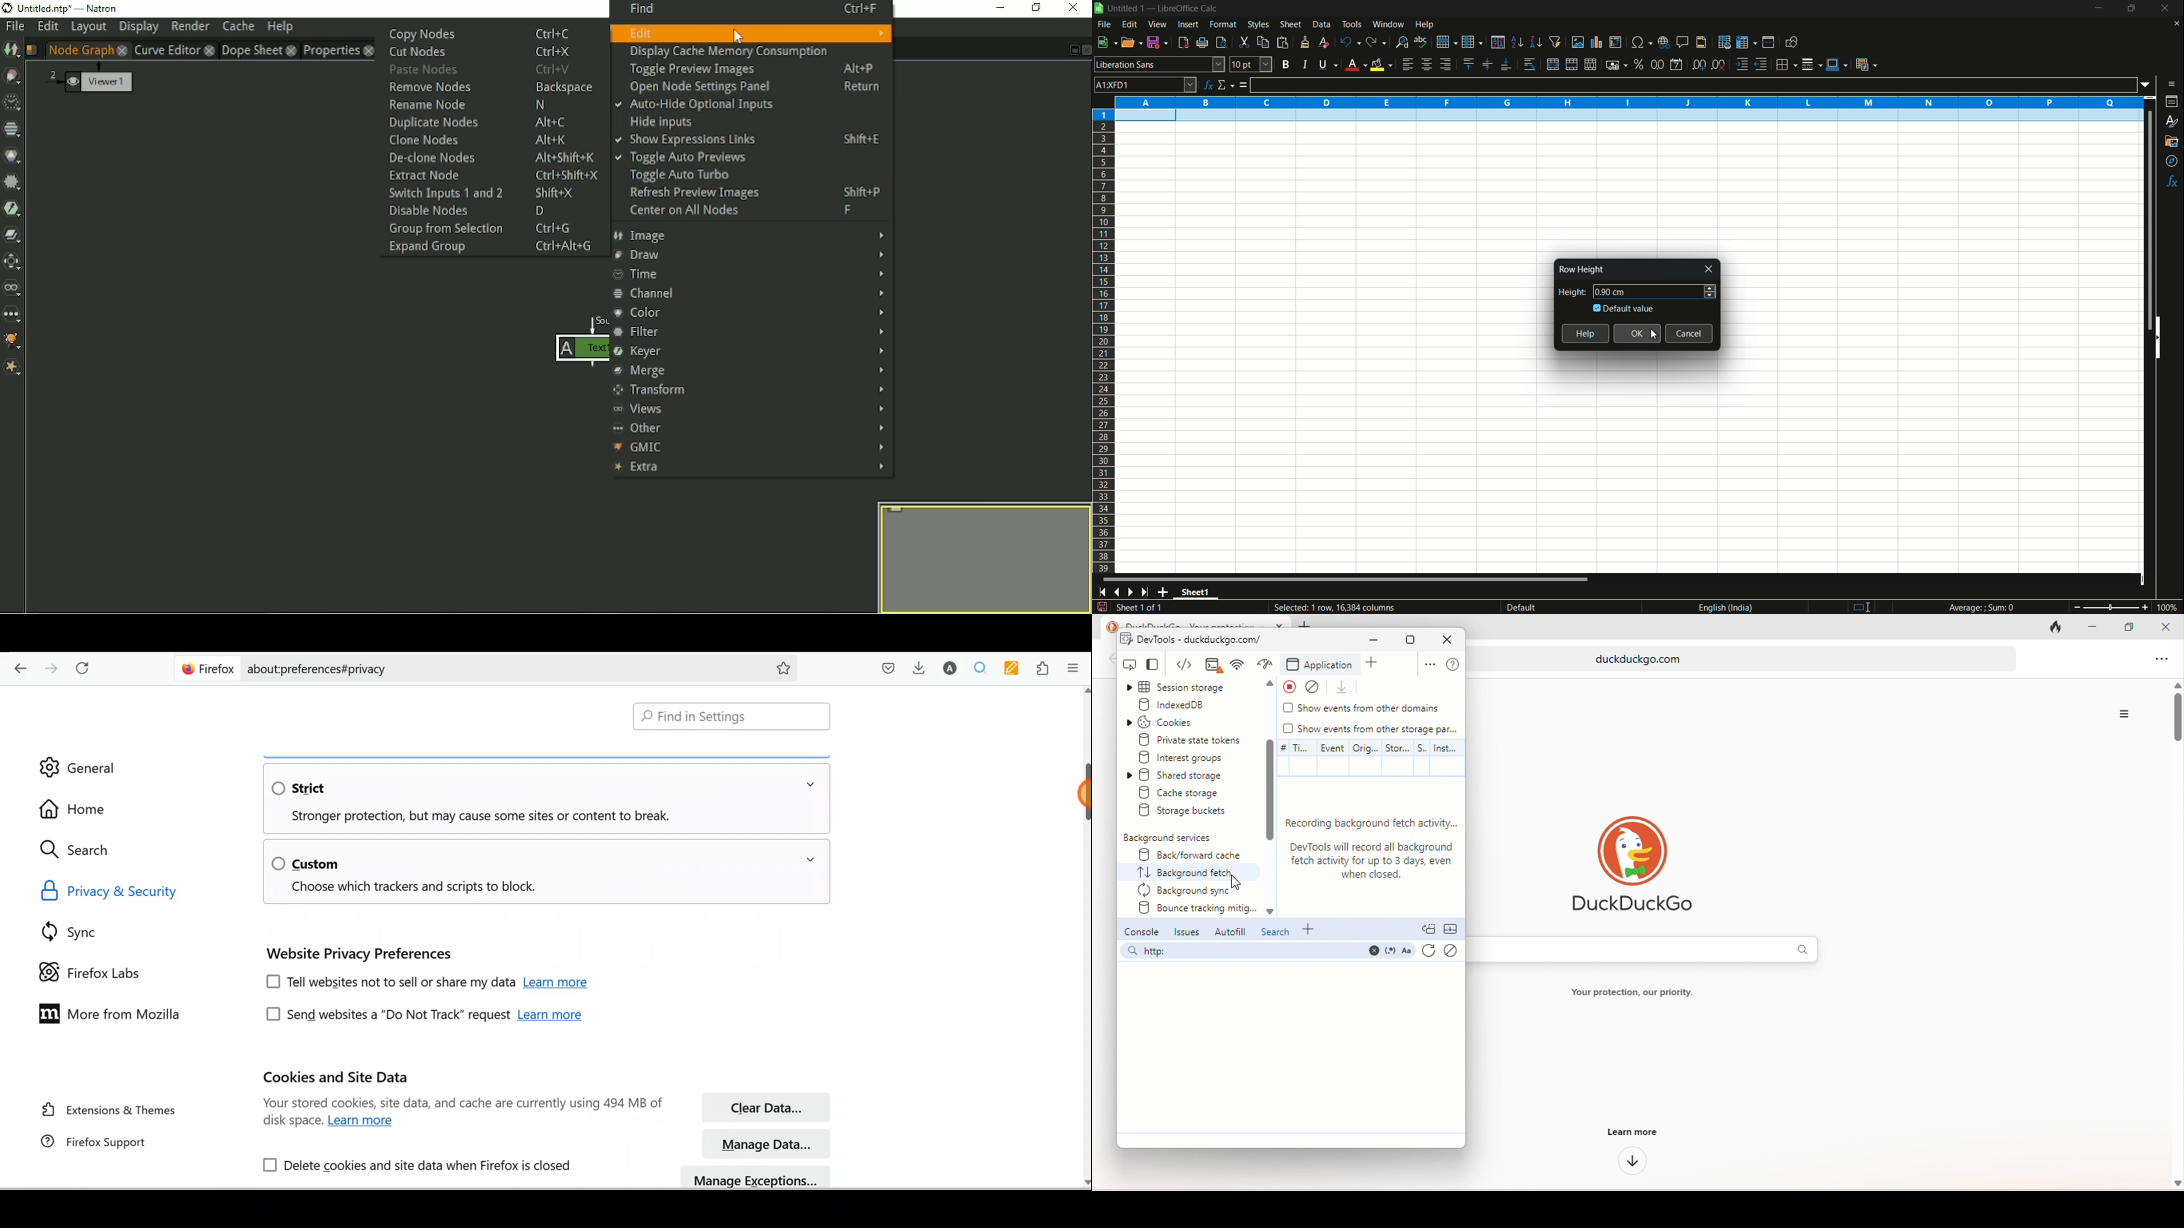 The width and height of the screenshot is (2184, 1232). I want to click on Reload current page, so click(84, 665).